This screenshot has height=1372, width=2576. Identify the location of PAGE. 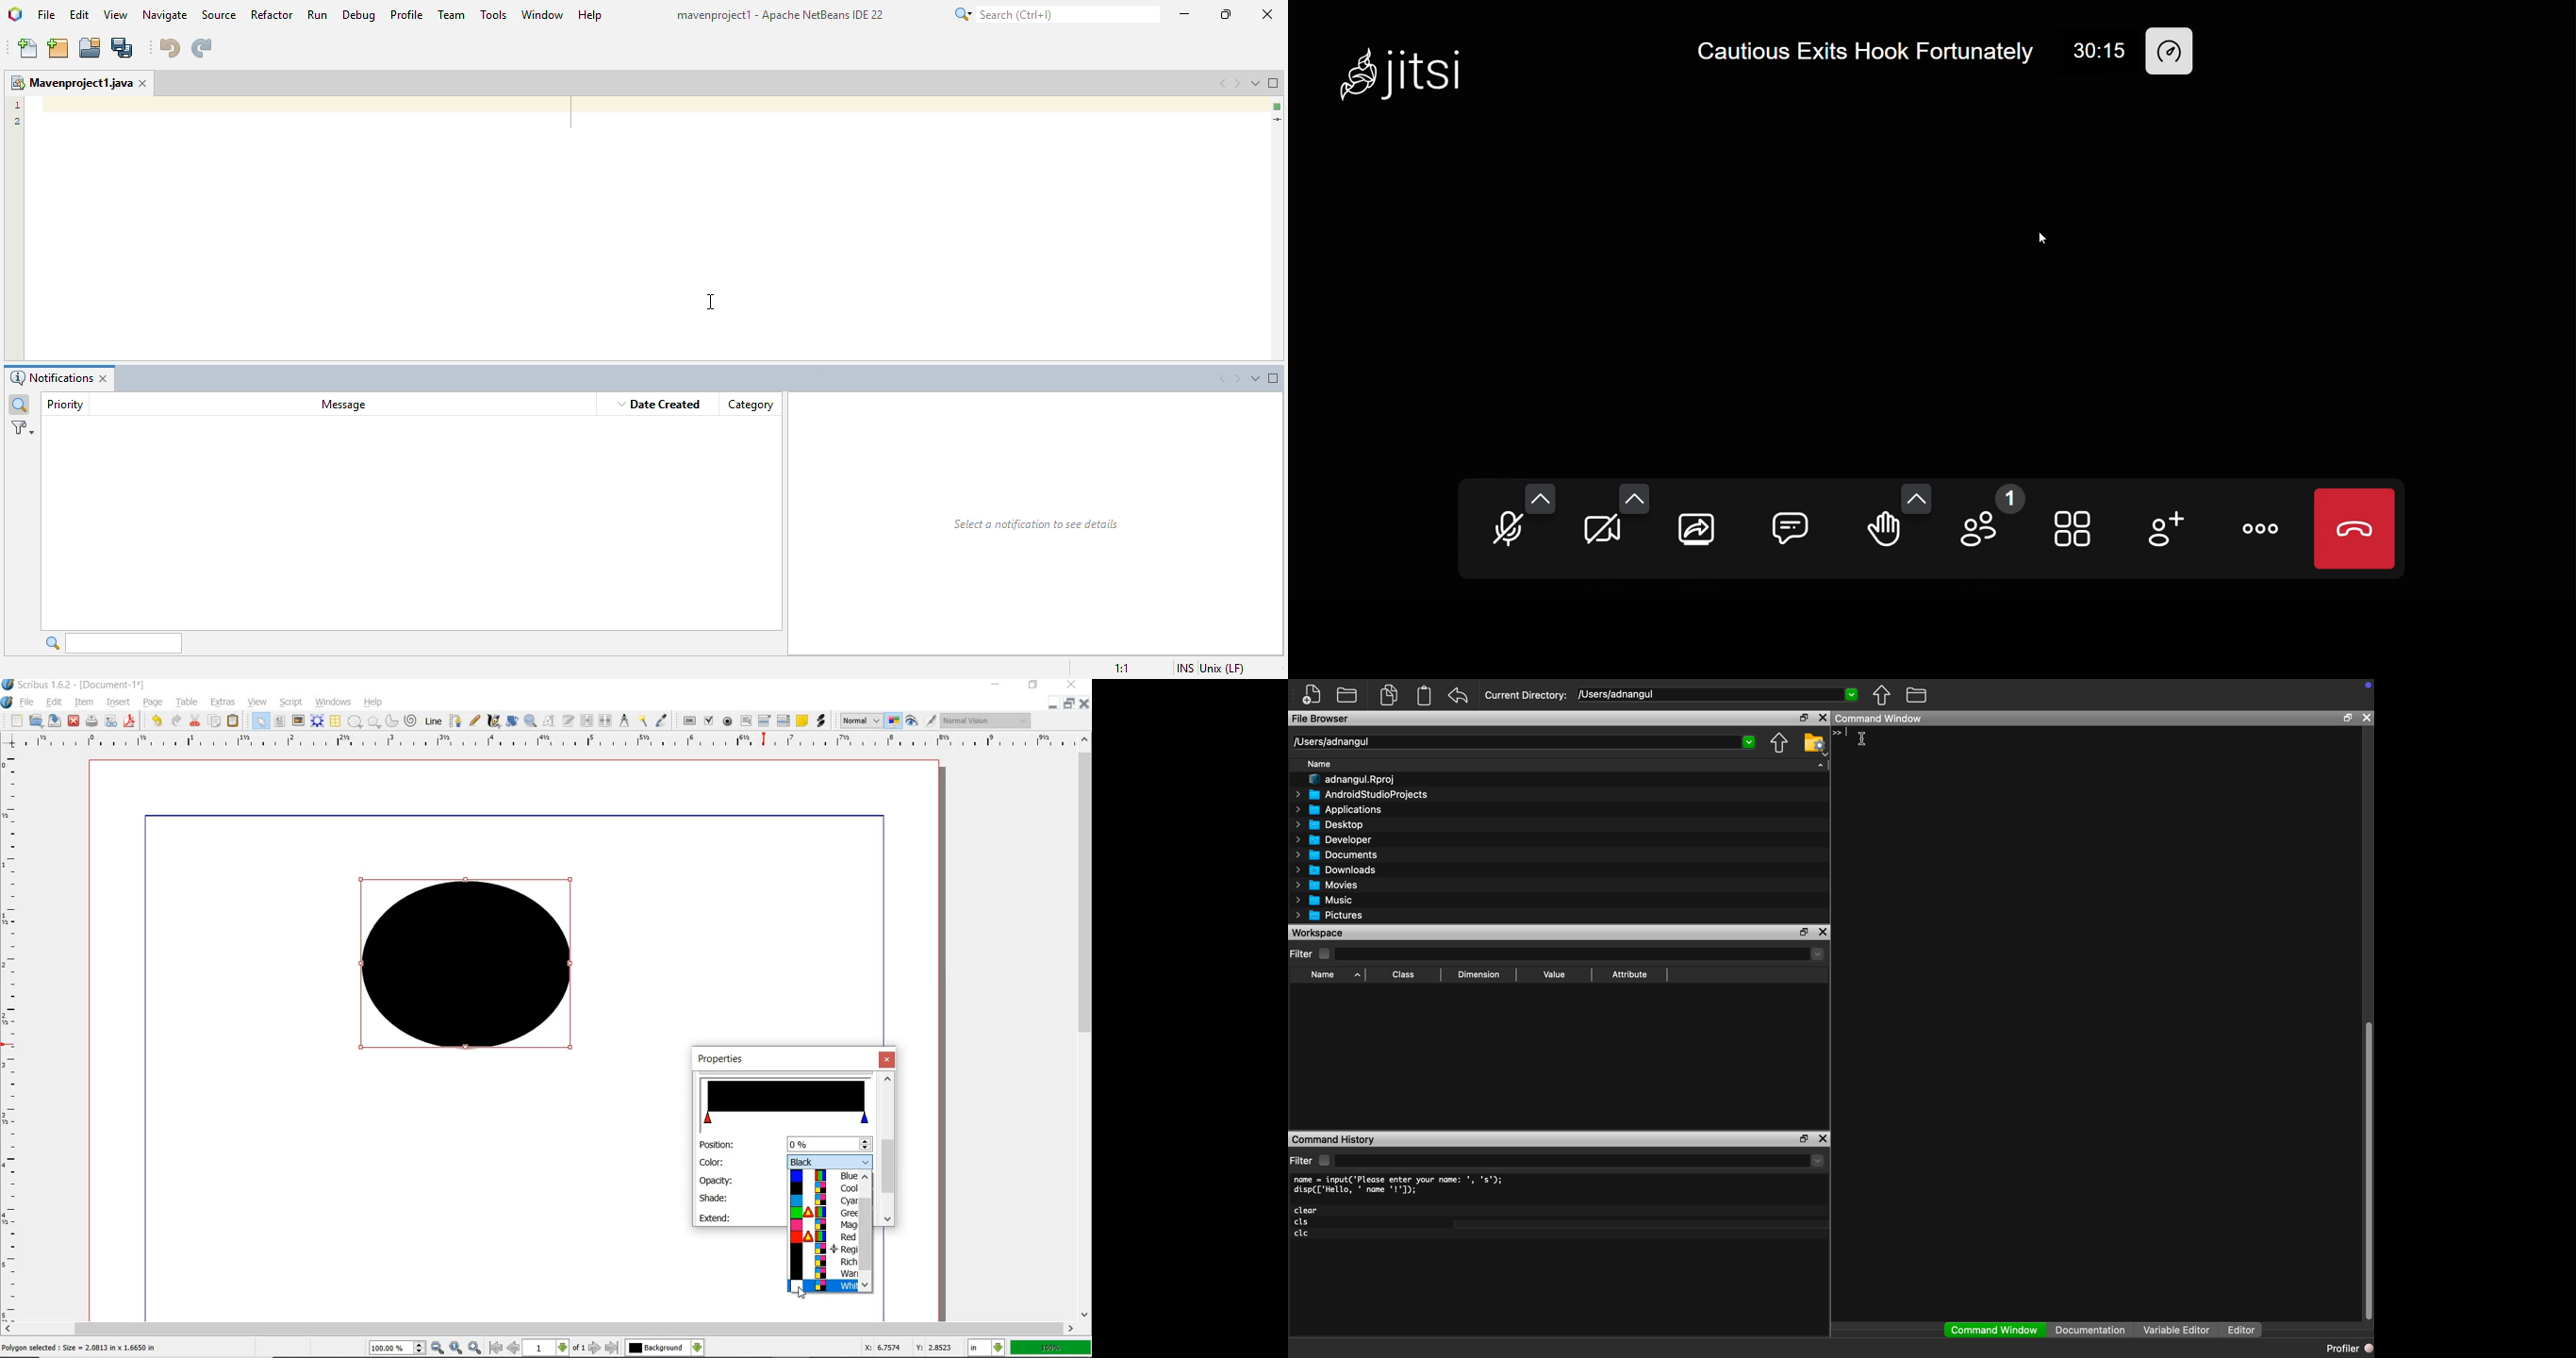
(151, 703).